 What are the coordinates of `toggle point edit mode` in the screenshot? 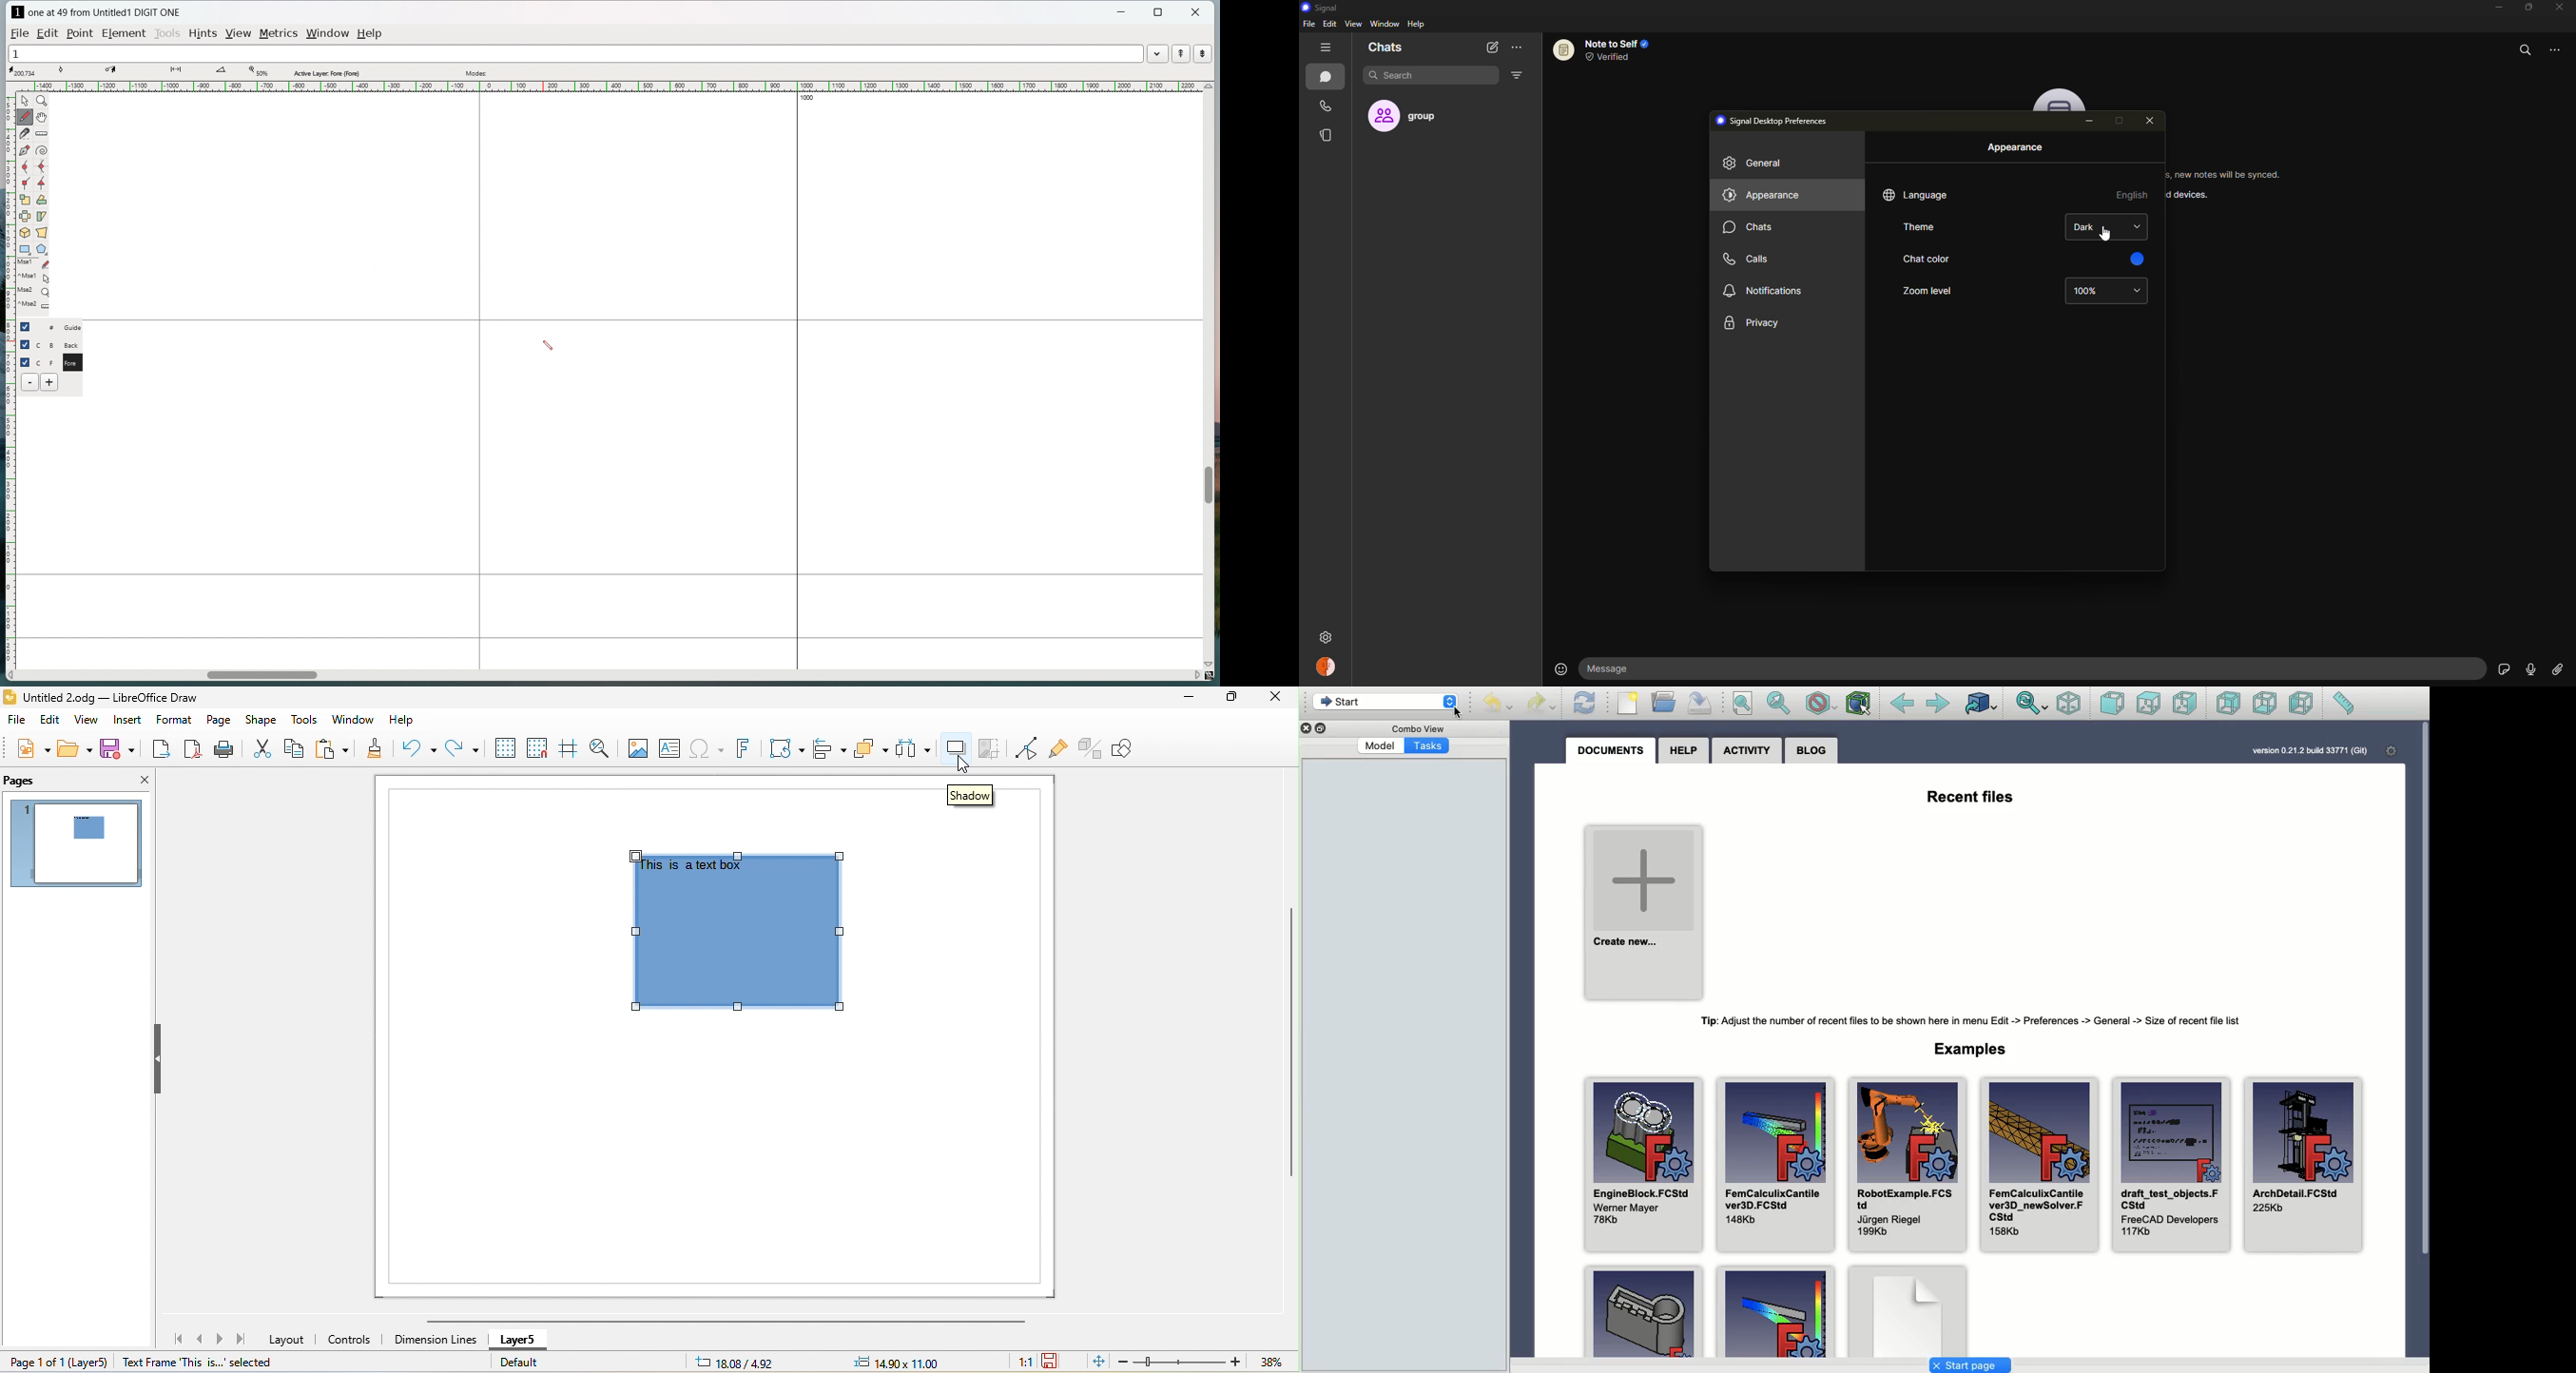 It's located at (1026, 748).